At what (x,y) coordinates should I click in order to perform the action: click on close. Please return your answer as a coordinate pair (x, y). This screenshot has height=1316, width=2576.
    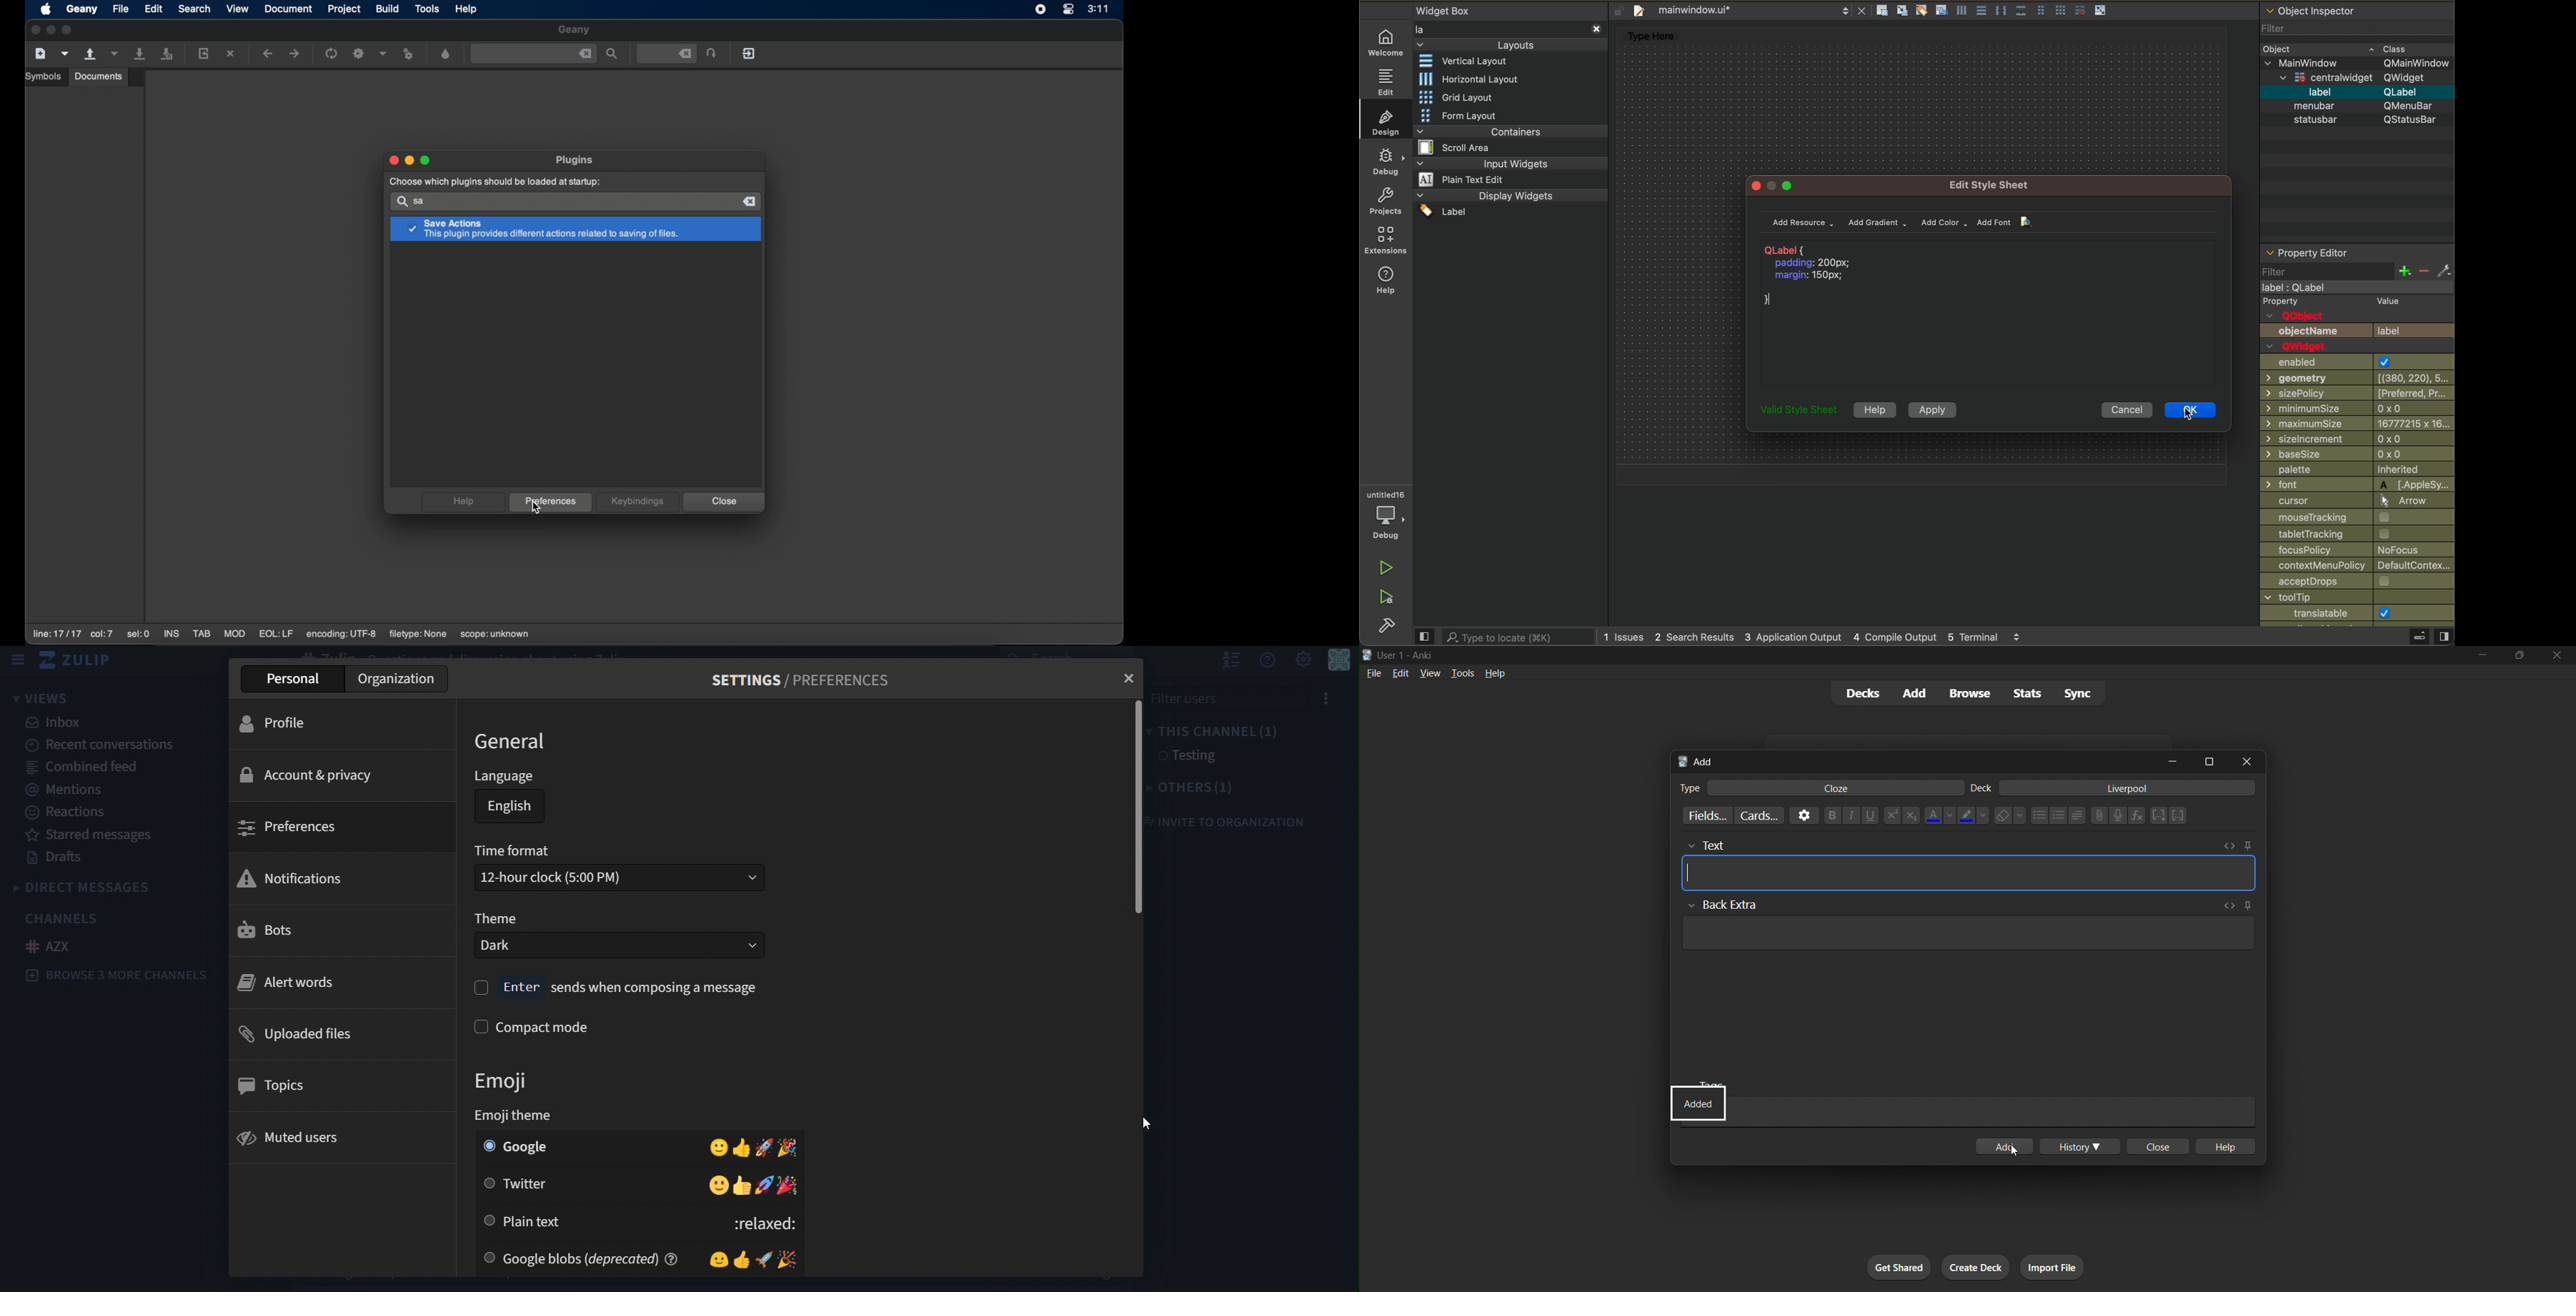
    Looking at the image, I should click on (2246, 760).